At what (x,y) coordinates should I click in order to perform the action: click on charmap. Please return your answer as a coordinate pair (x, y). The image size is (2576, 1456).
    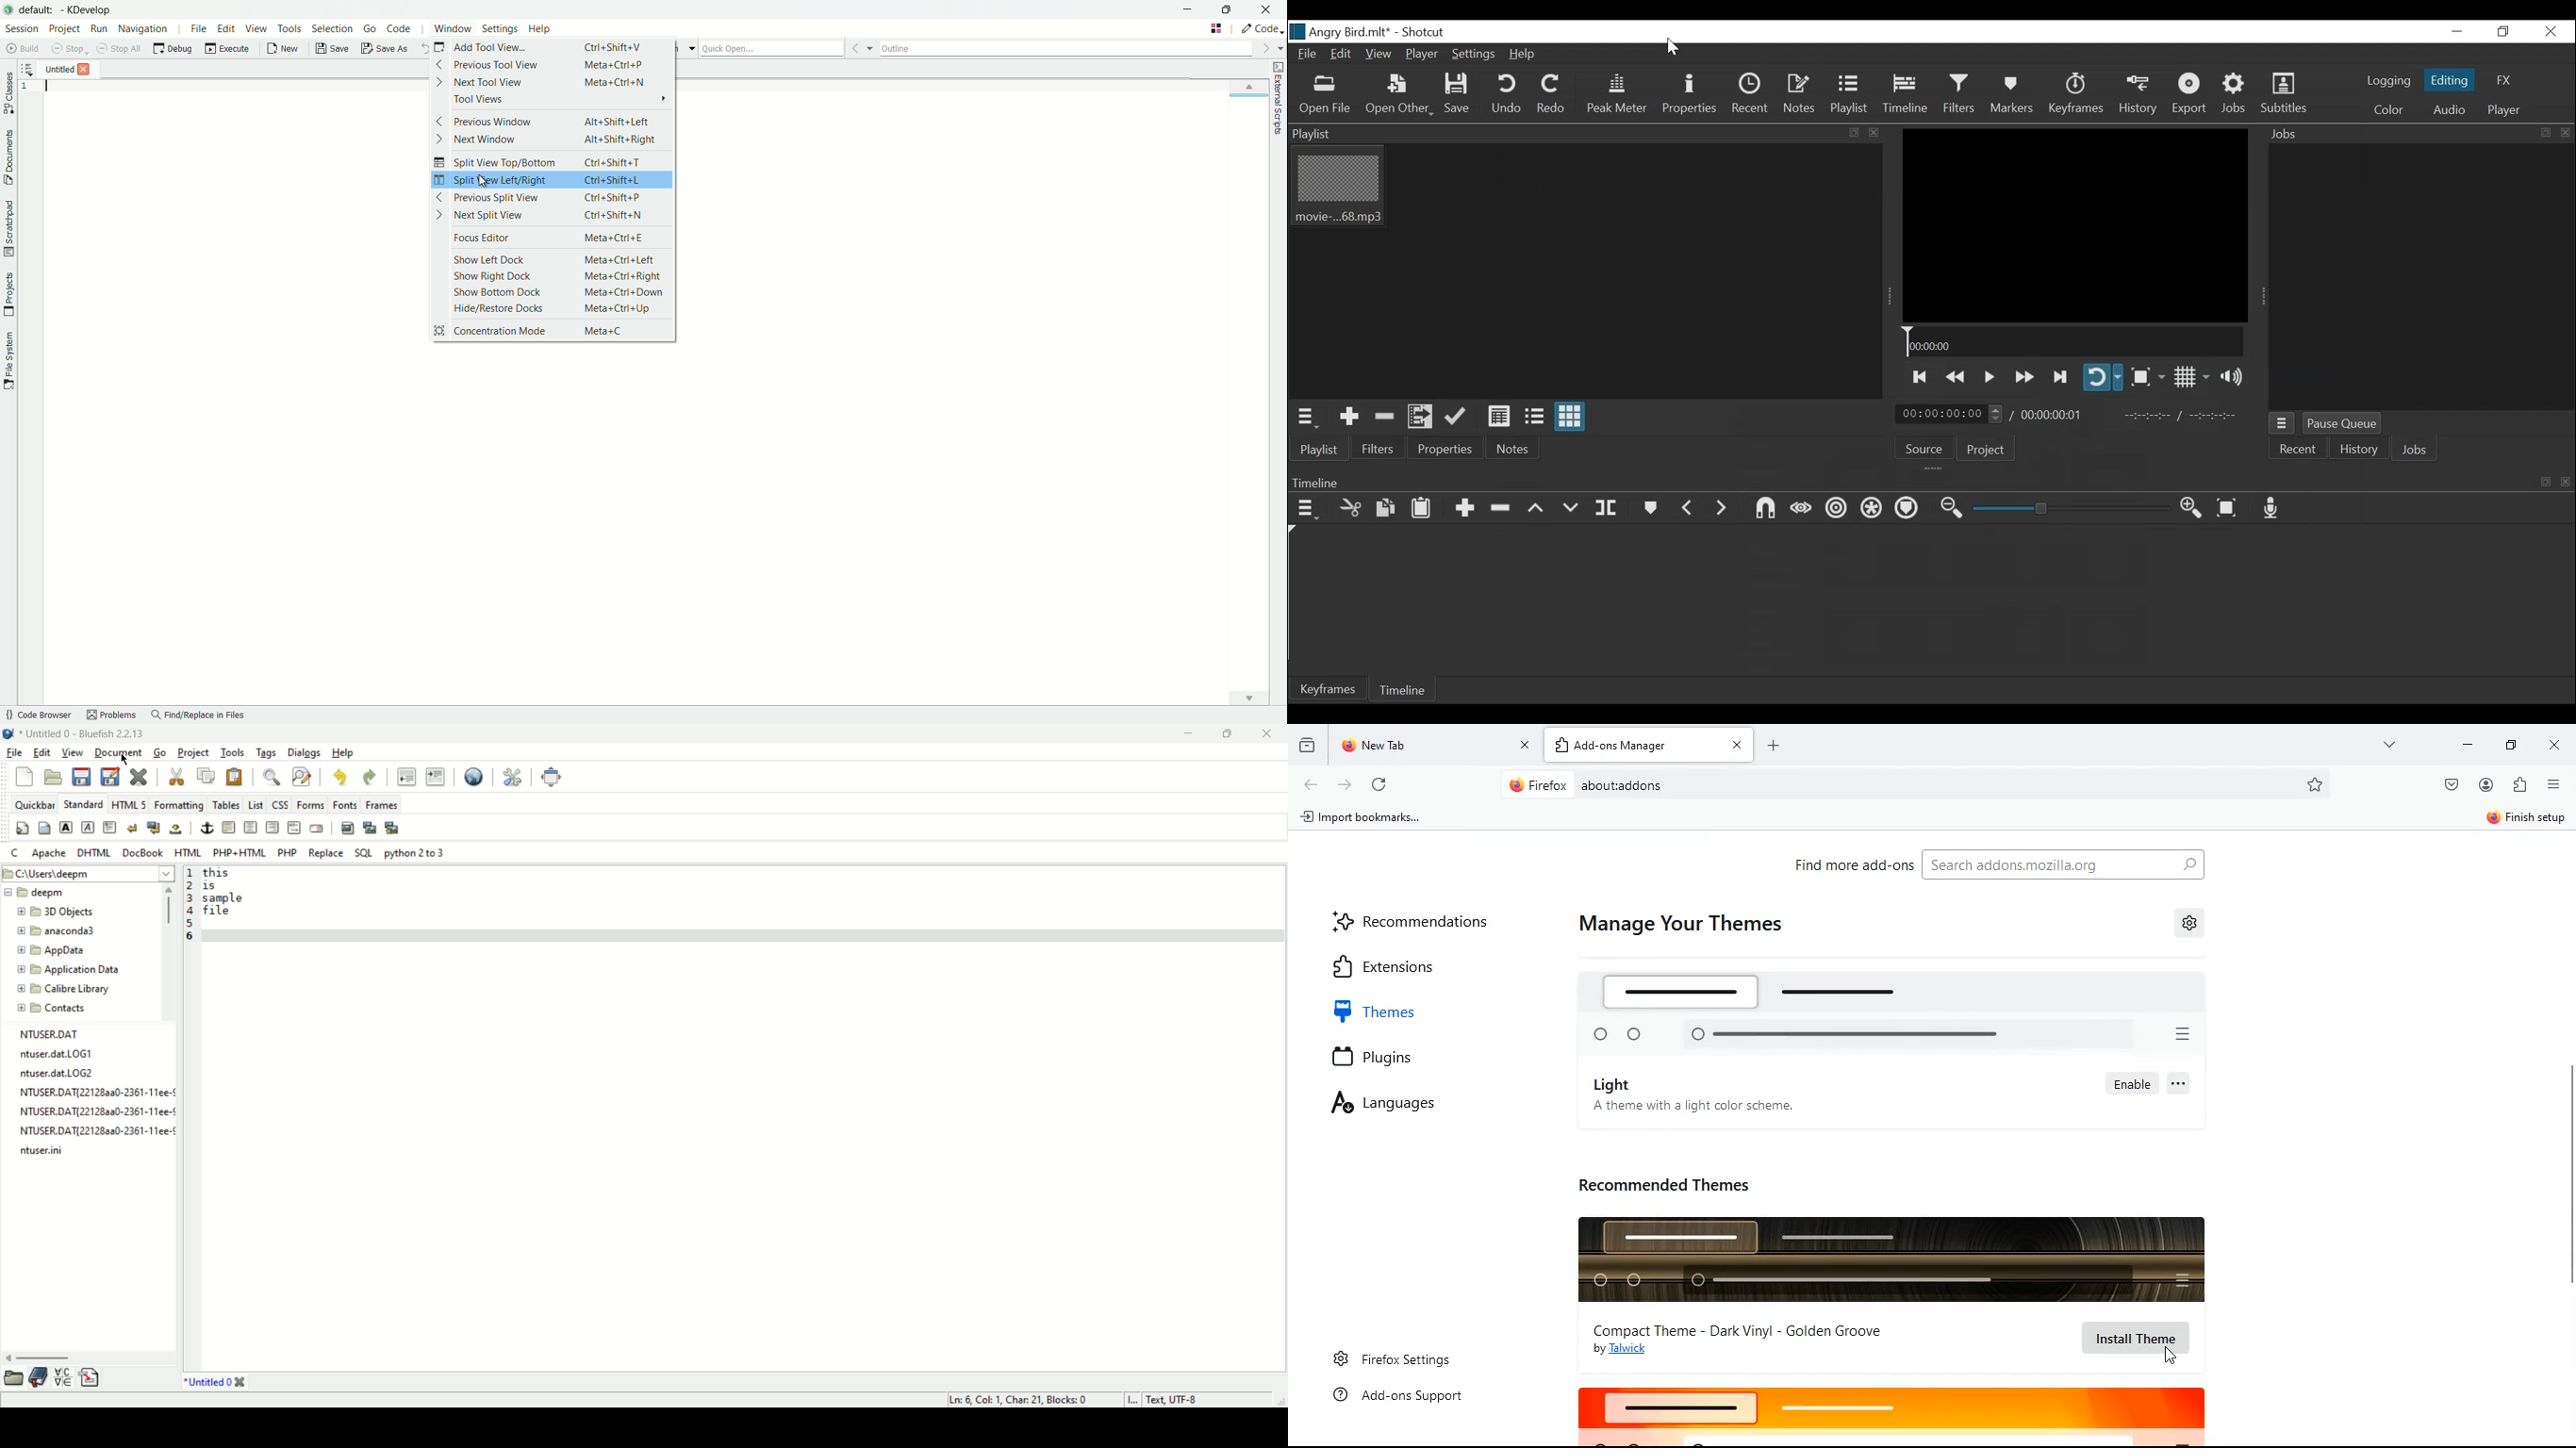
    Looking at the image, I should click on (63, 1378).